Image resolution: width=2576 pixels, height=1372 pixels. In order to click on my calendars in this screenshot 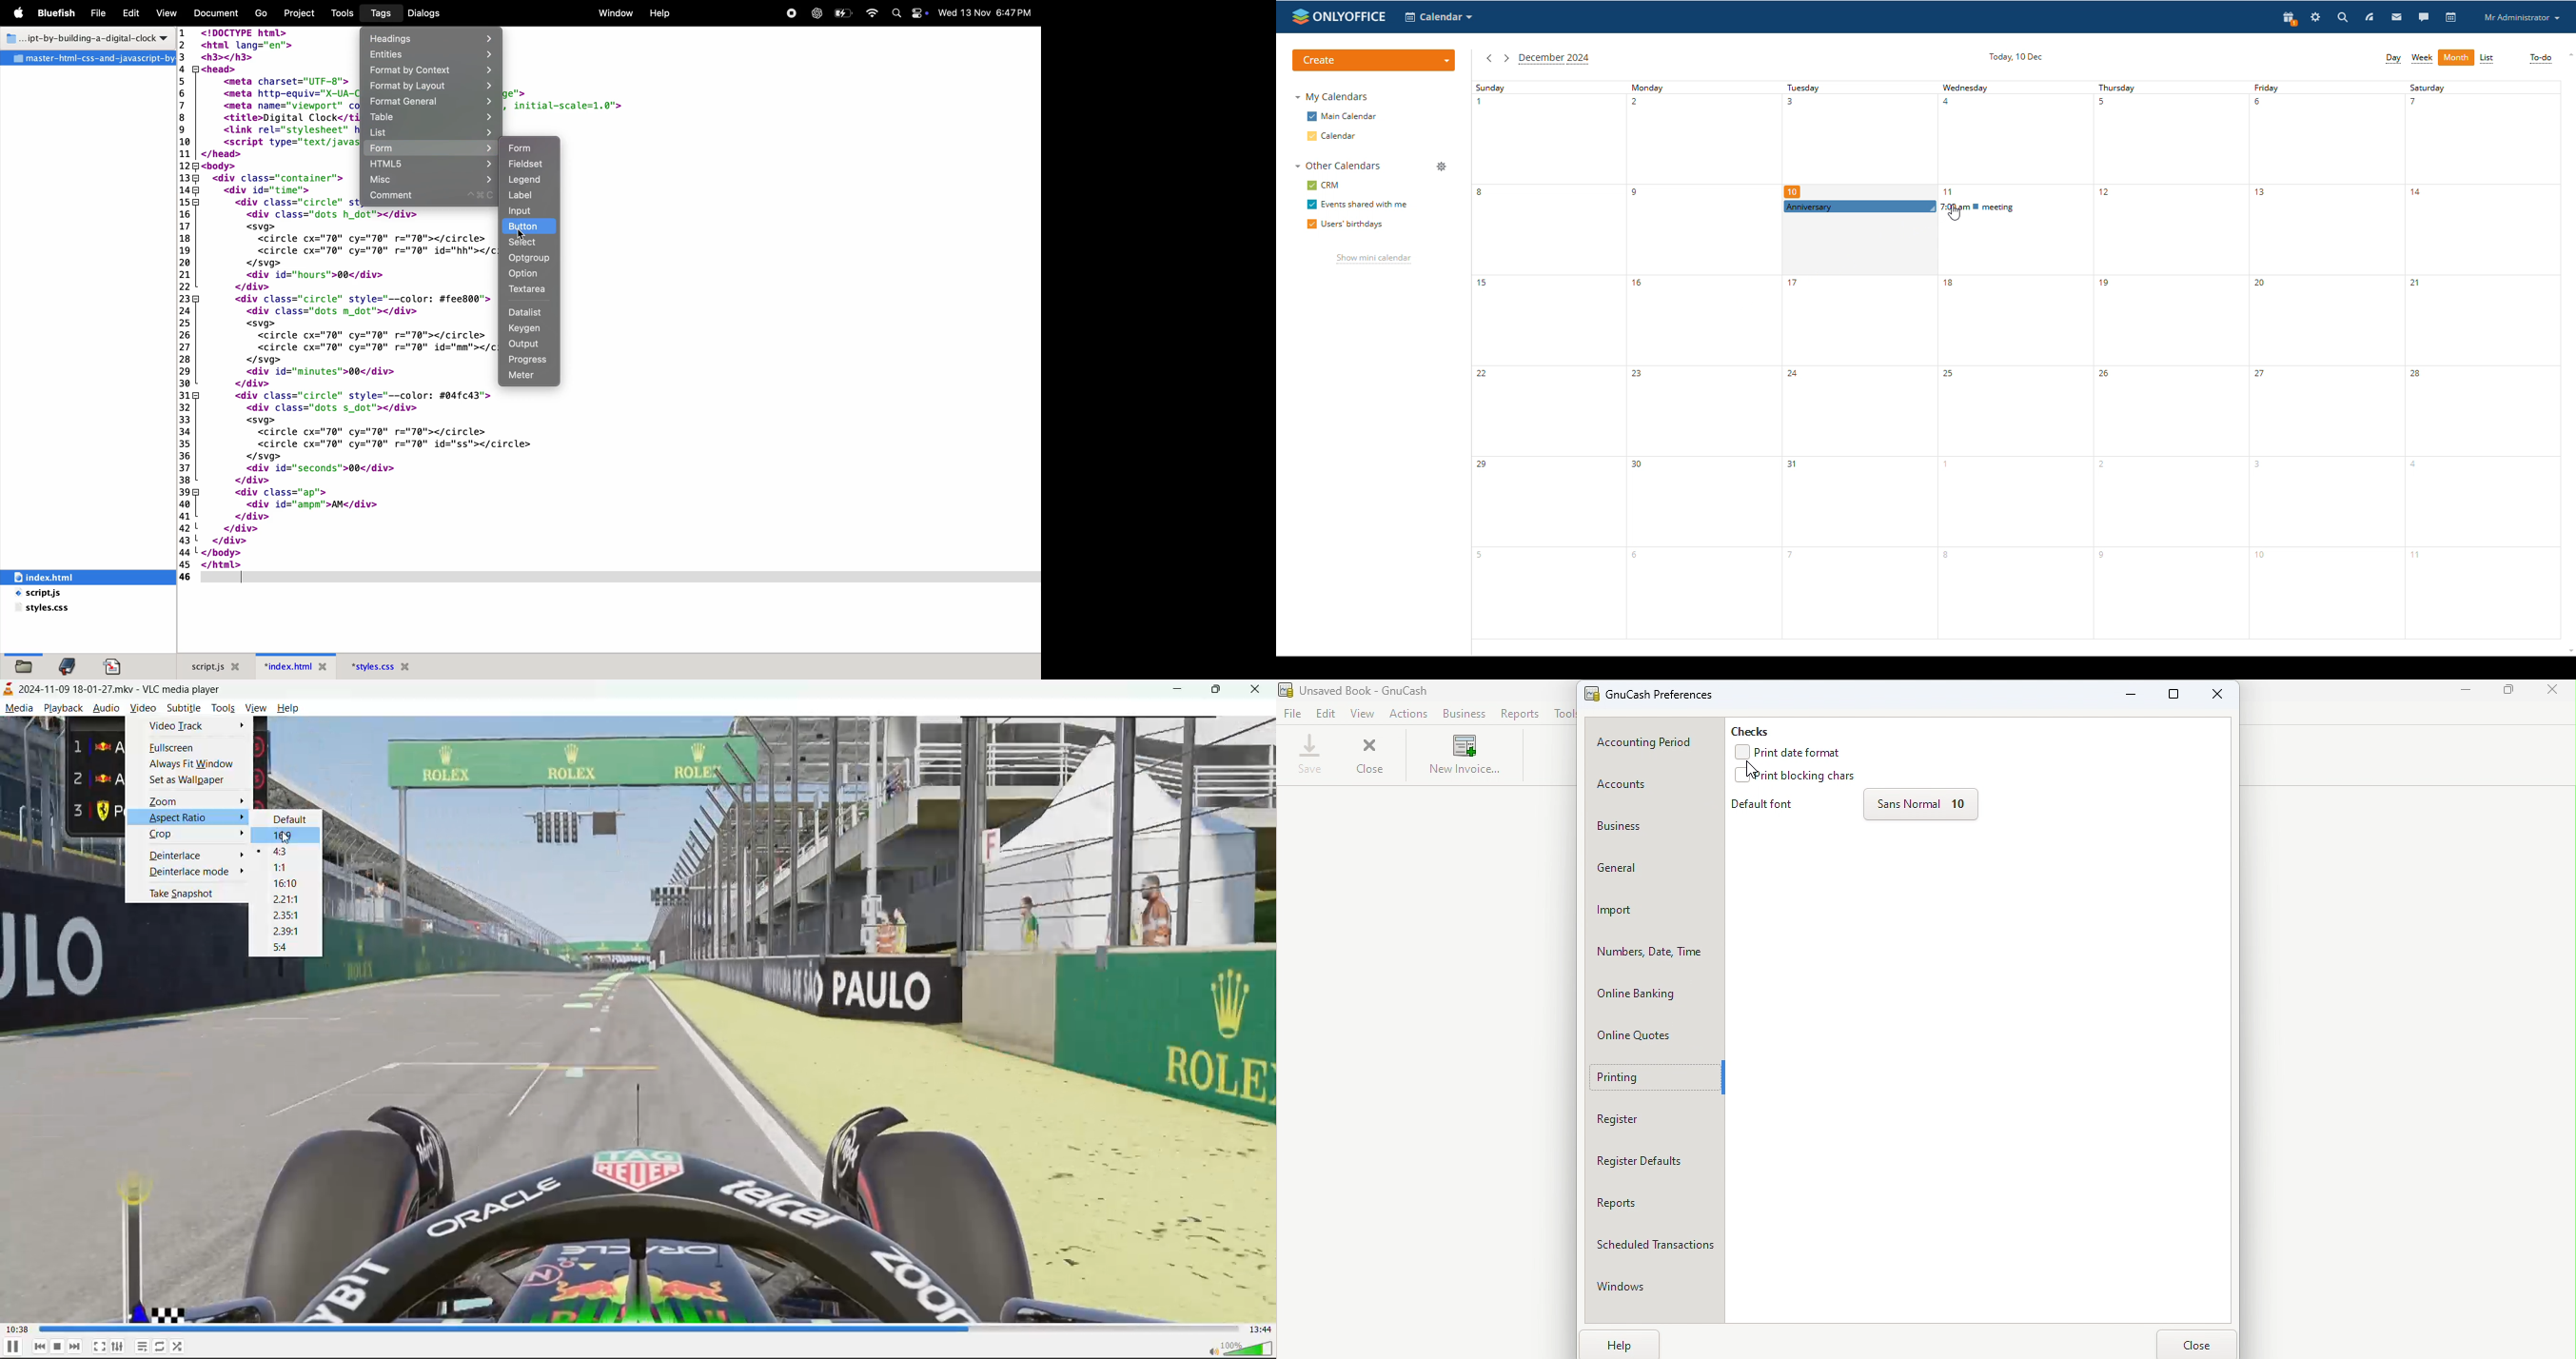, I will do `click(1331, 96)`.